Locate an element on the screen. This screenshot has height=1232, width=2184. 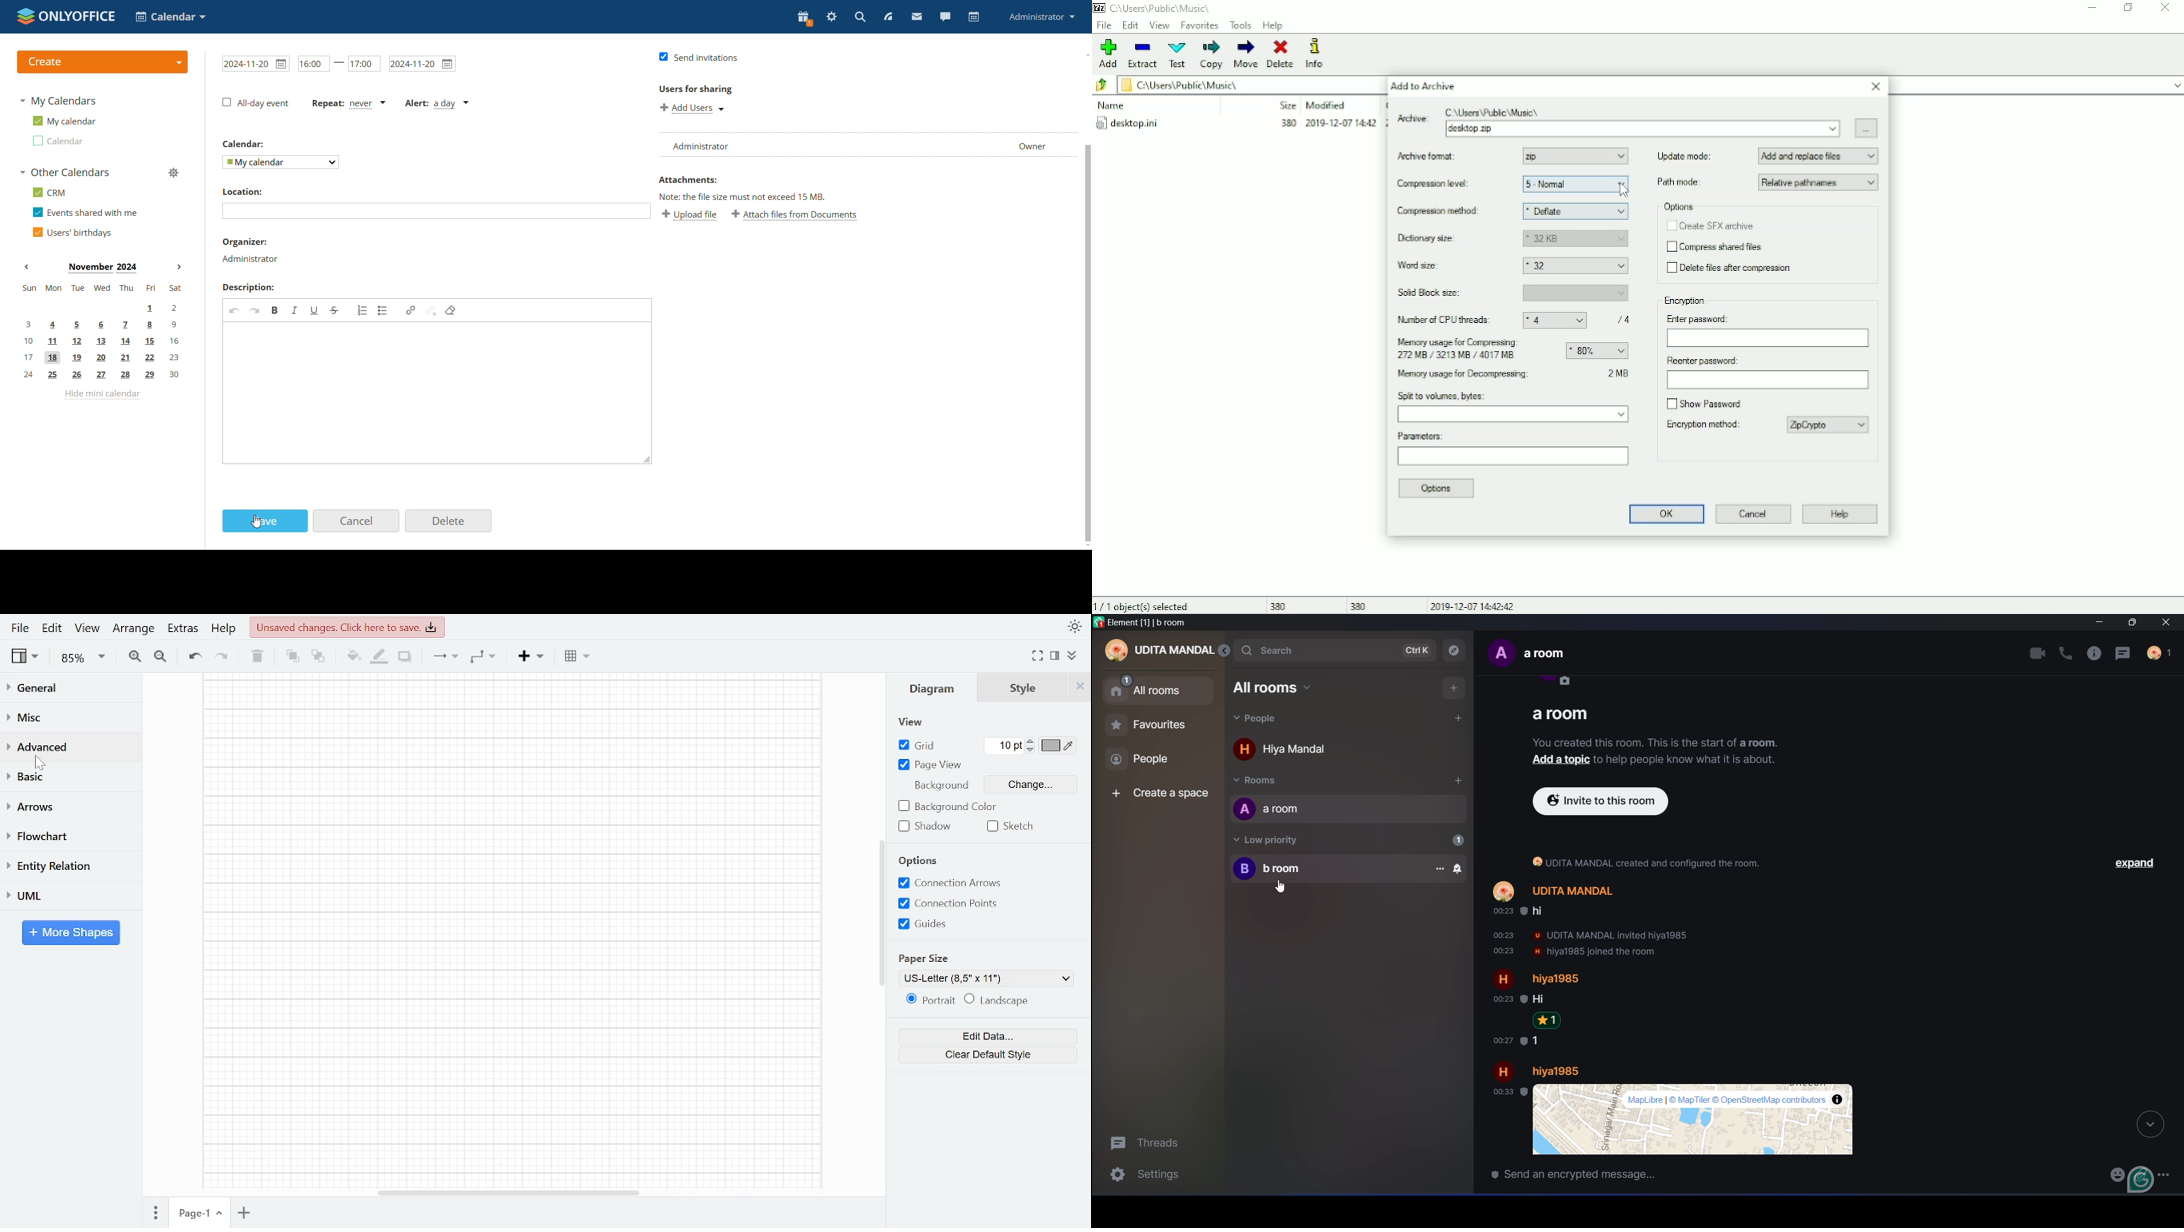
Chat is located at coordinates (2126, 653).